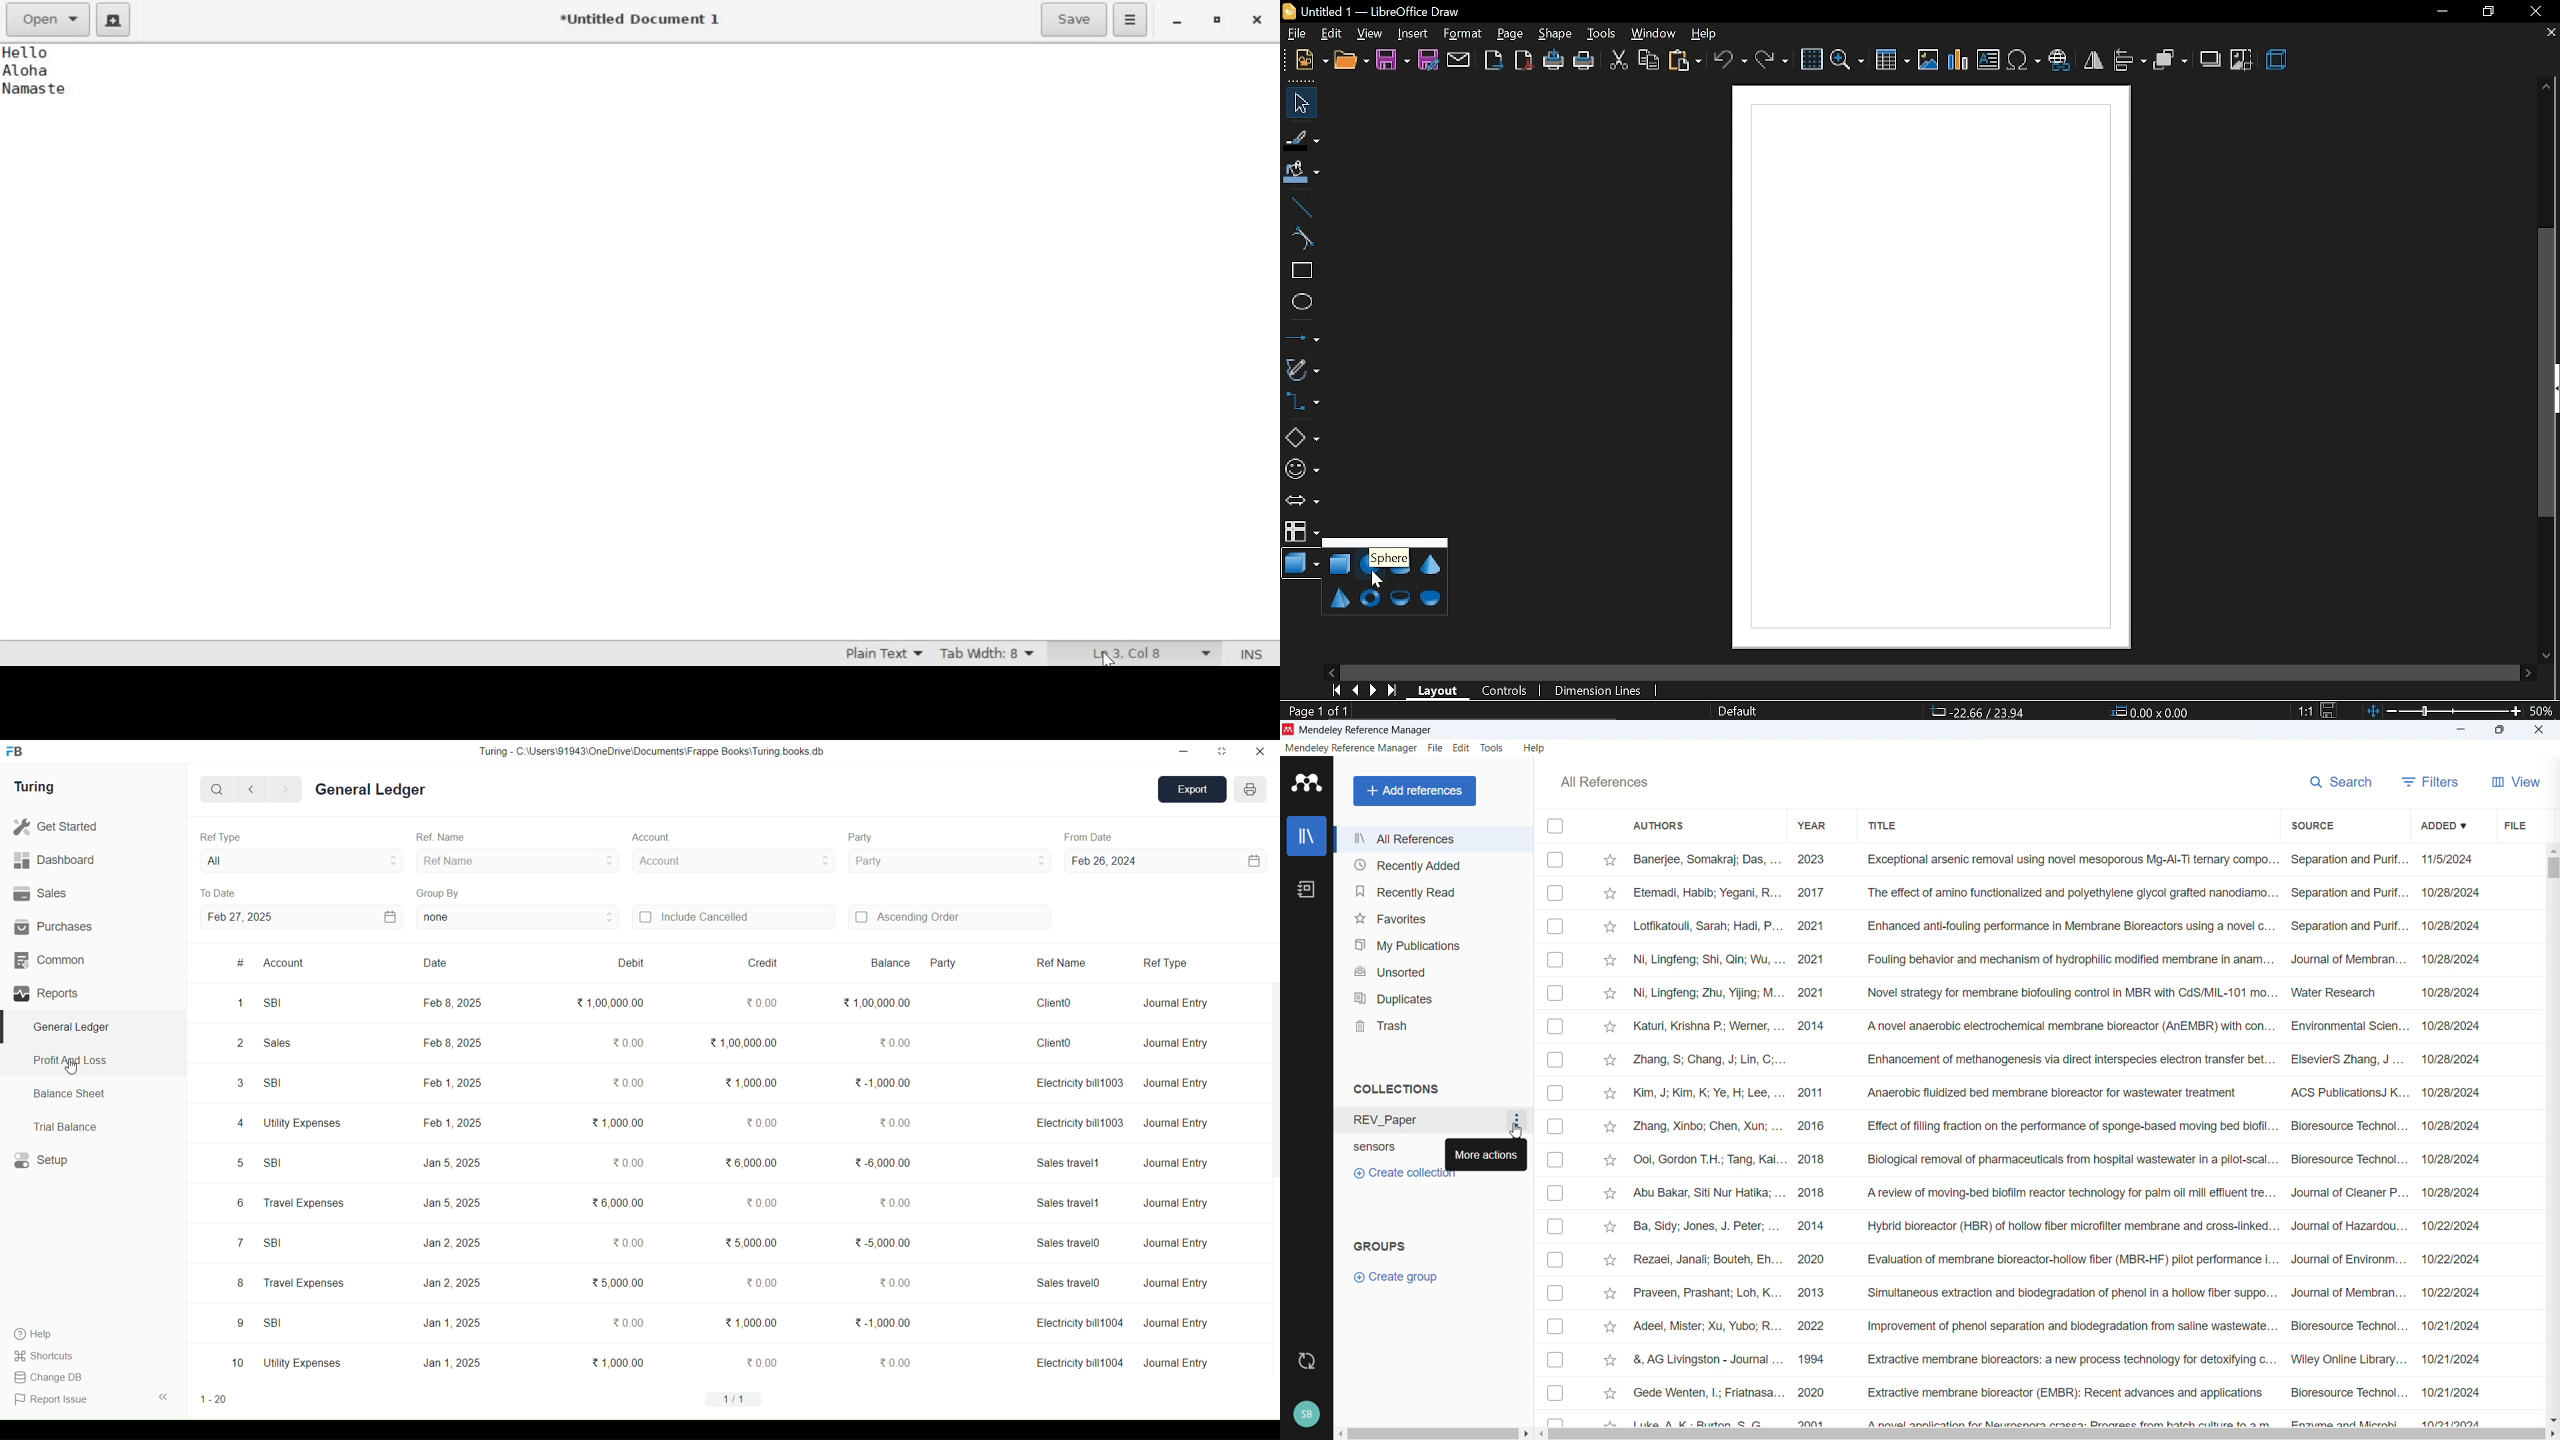  Describe the element at coordinates (439, 893) in the screenshot. I see `Group By` at that location.